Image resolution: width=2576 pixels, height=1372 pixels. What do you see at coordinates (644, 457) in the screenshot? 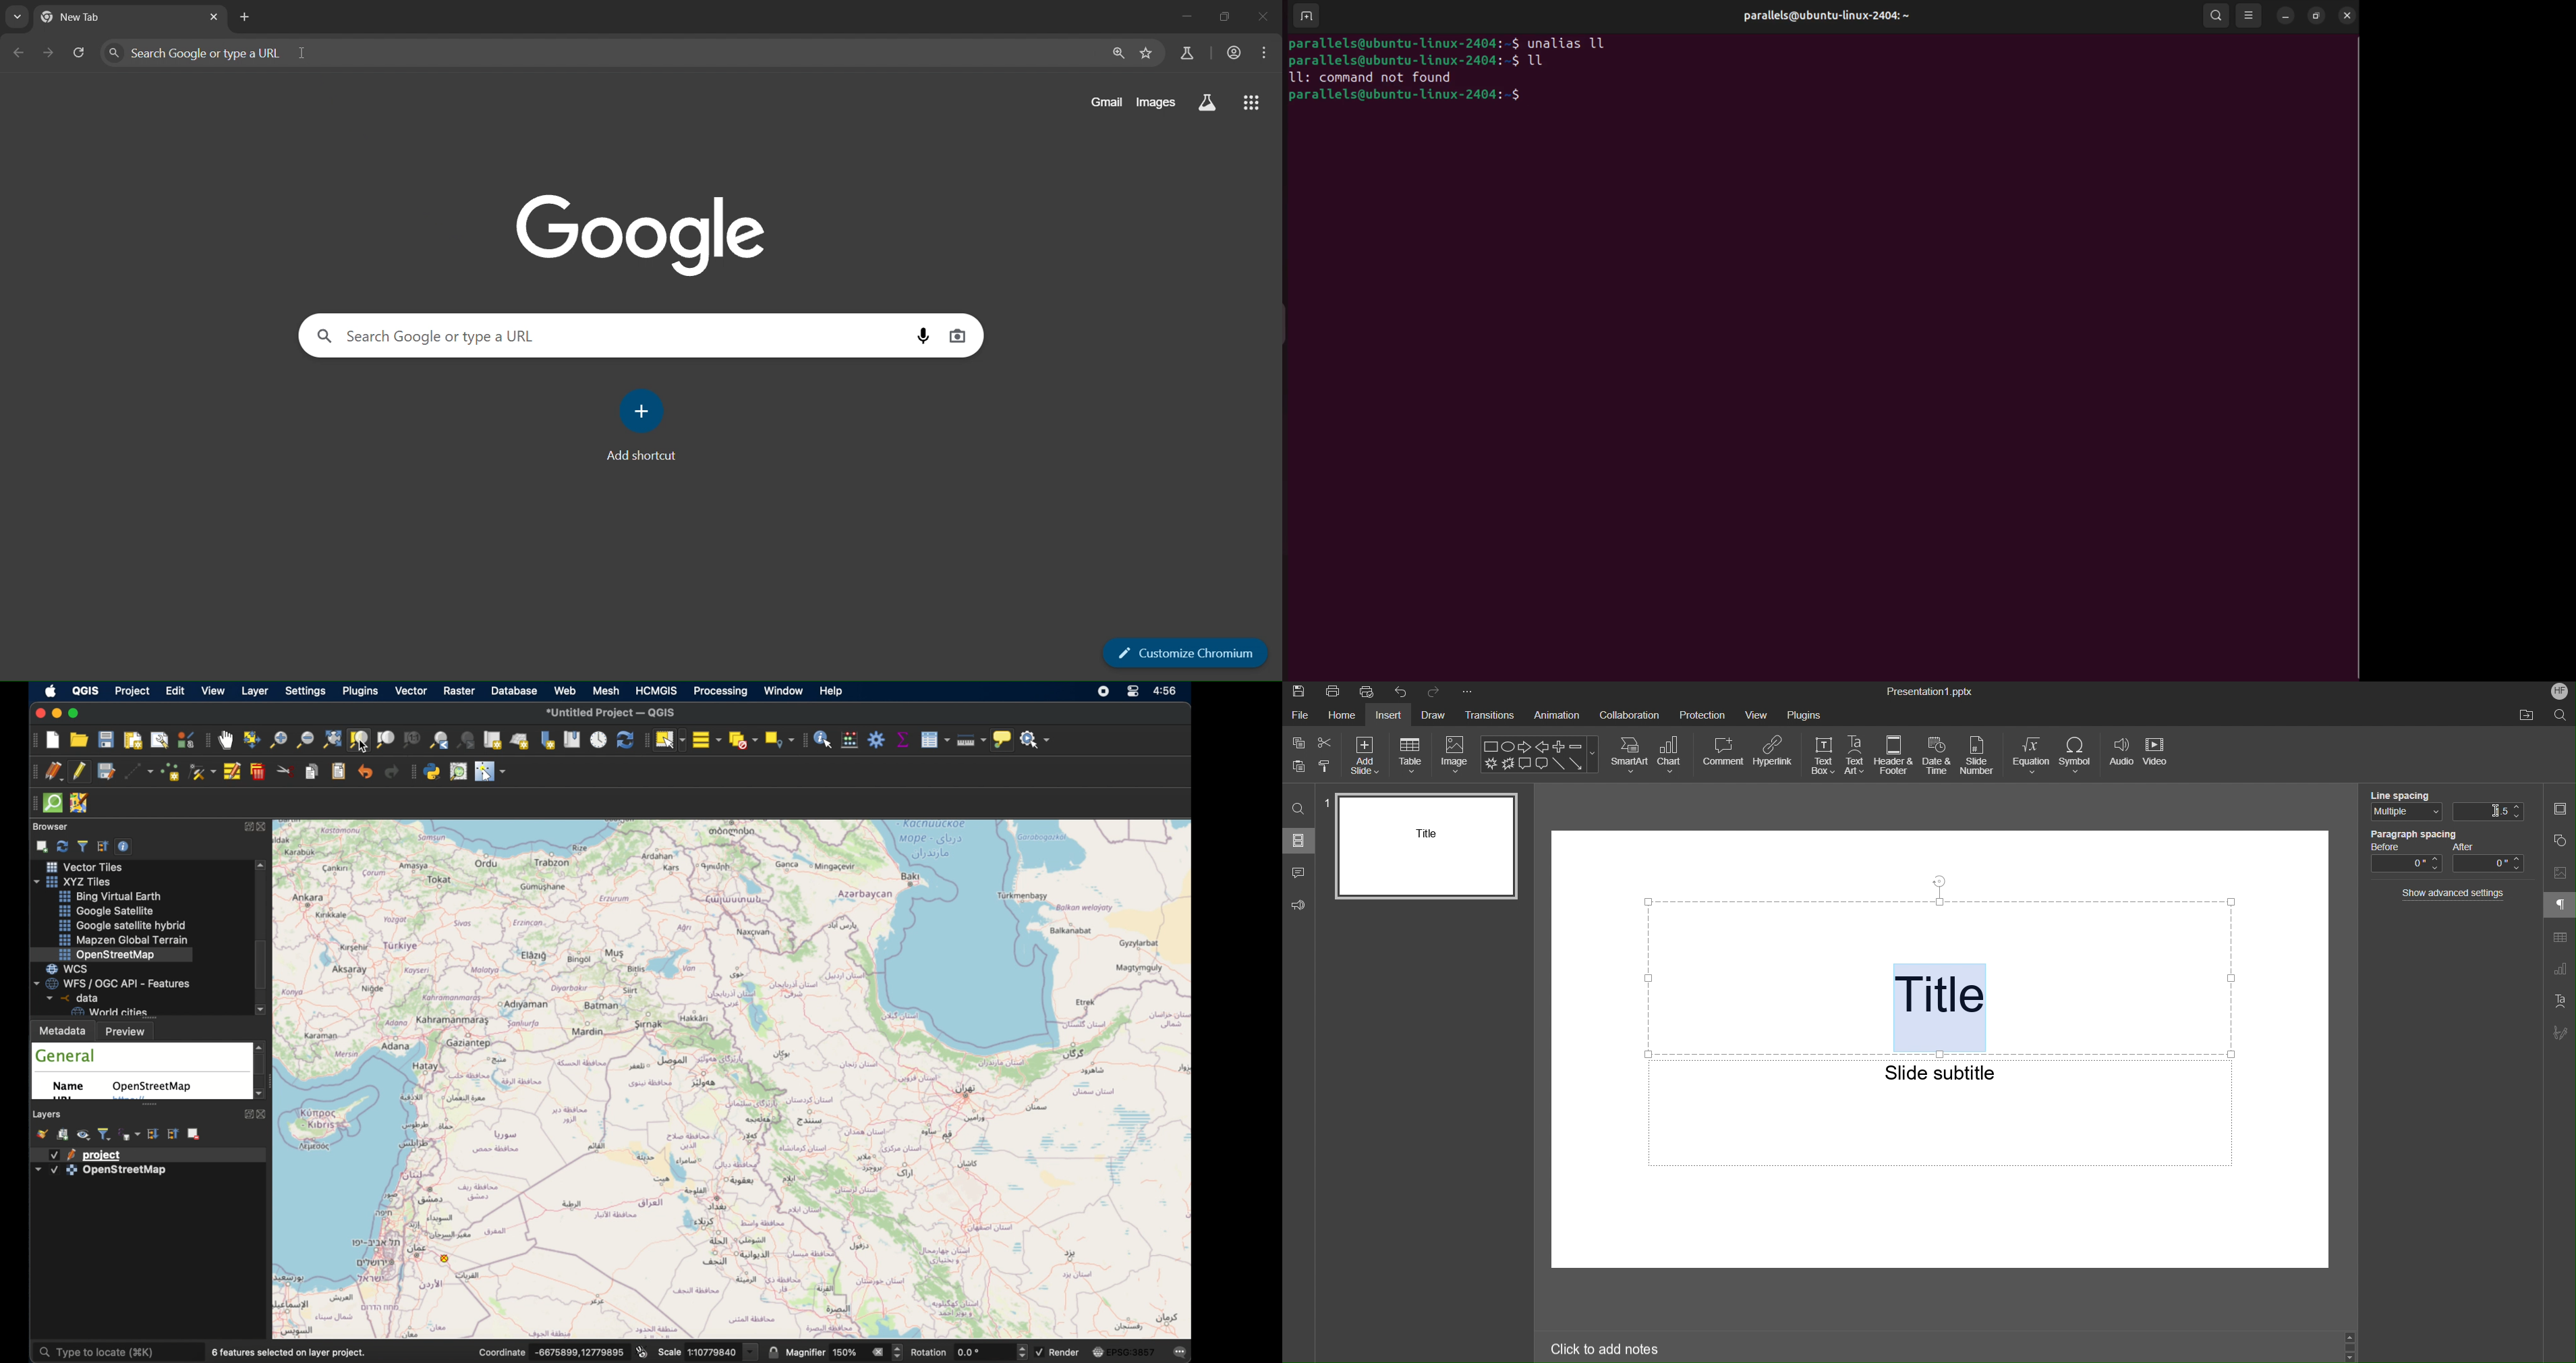
I see `Add shortcut` at bounding box center [644, 457].